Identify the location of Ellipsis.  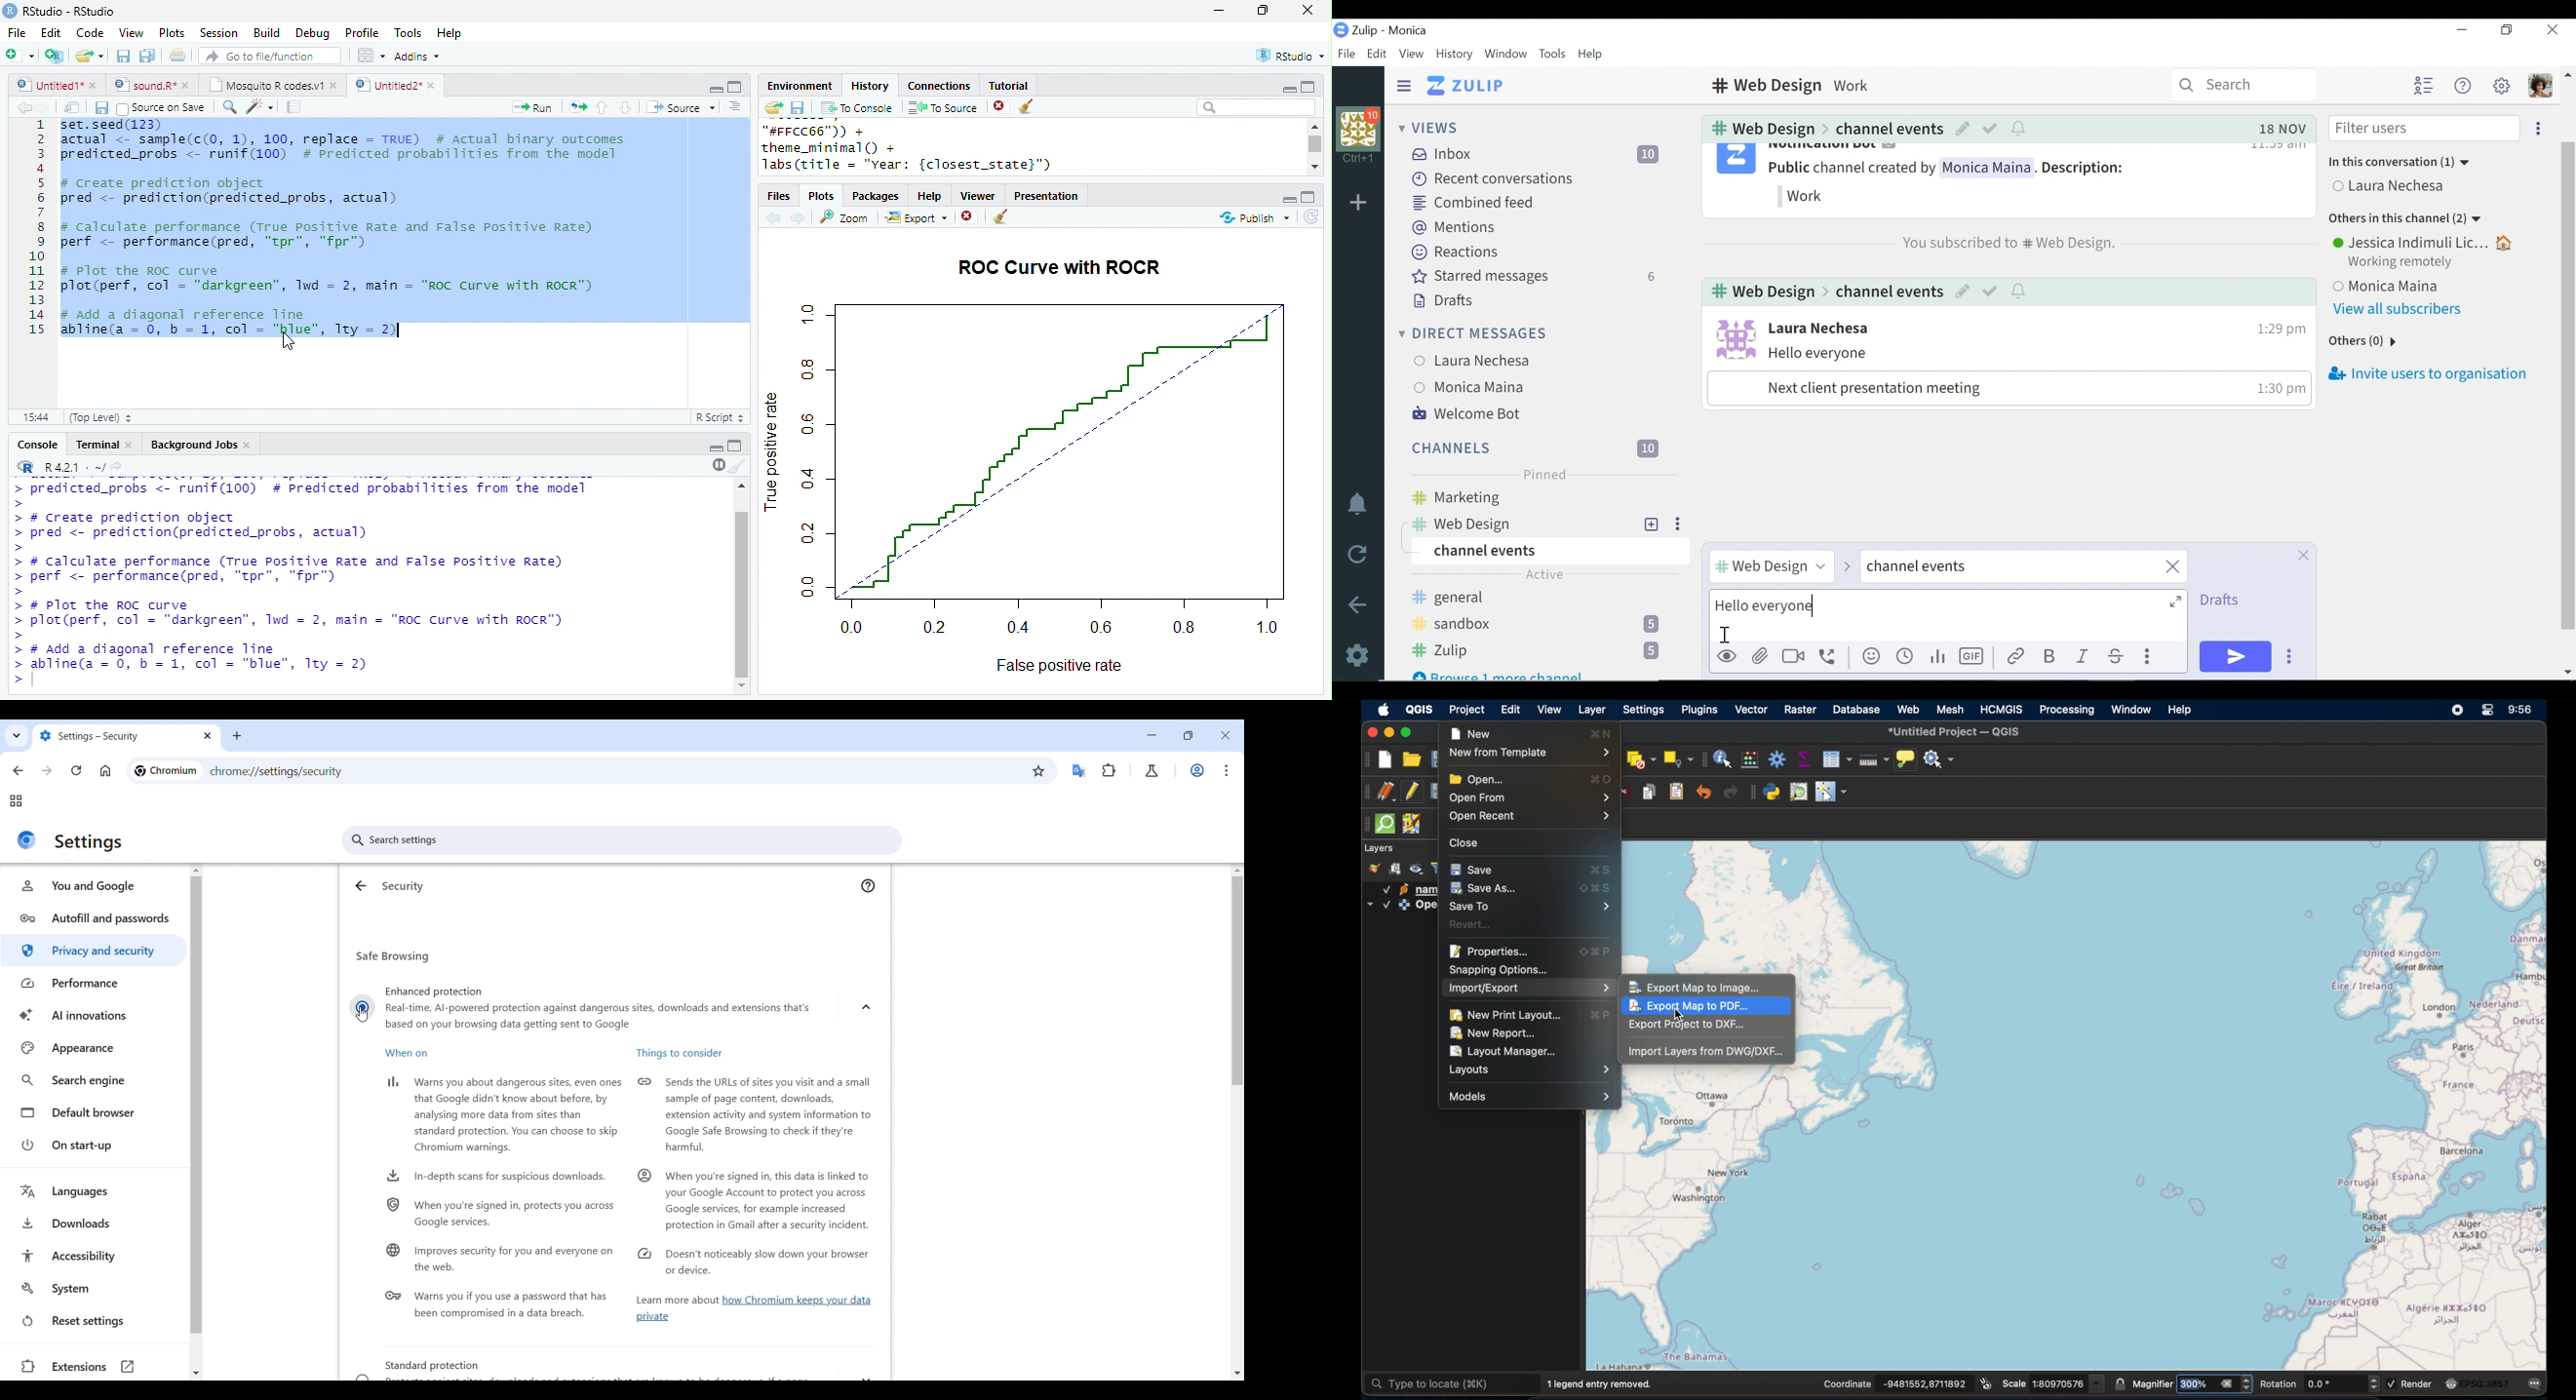
(1675, 524).